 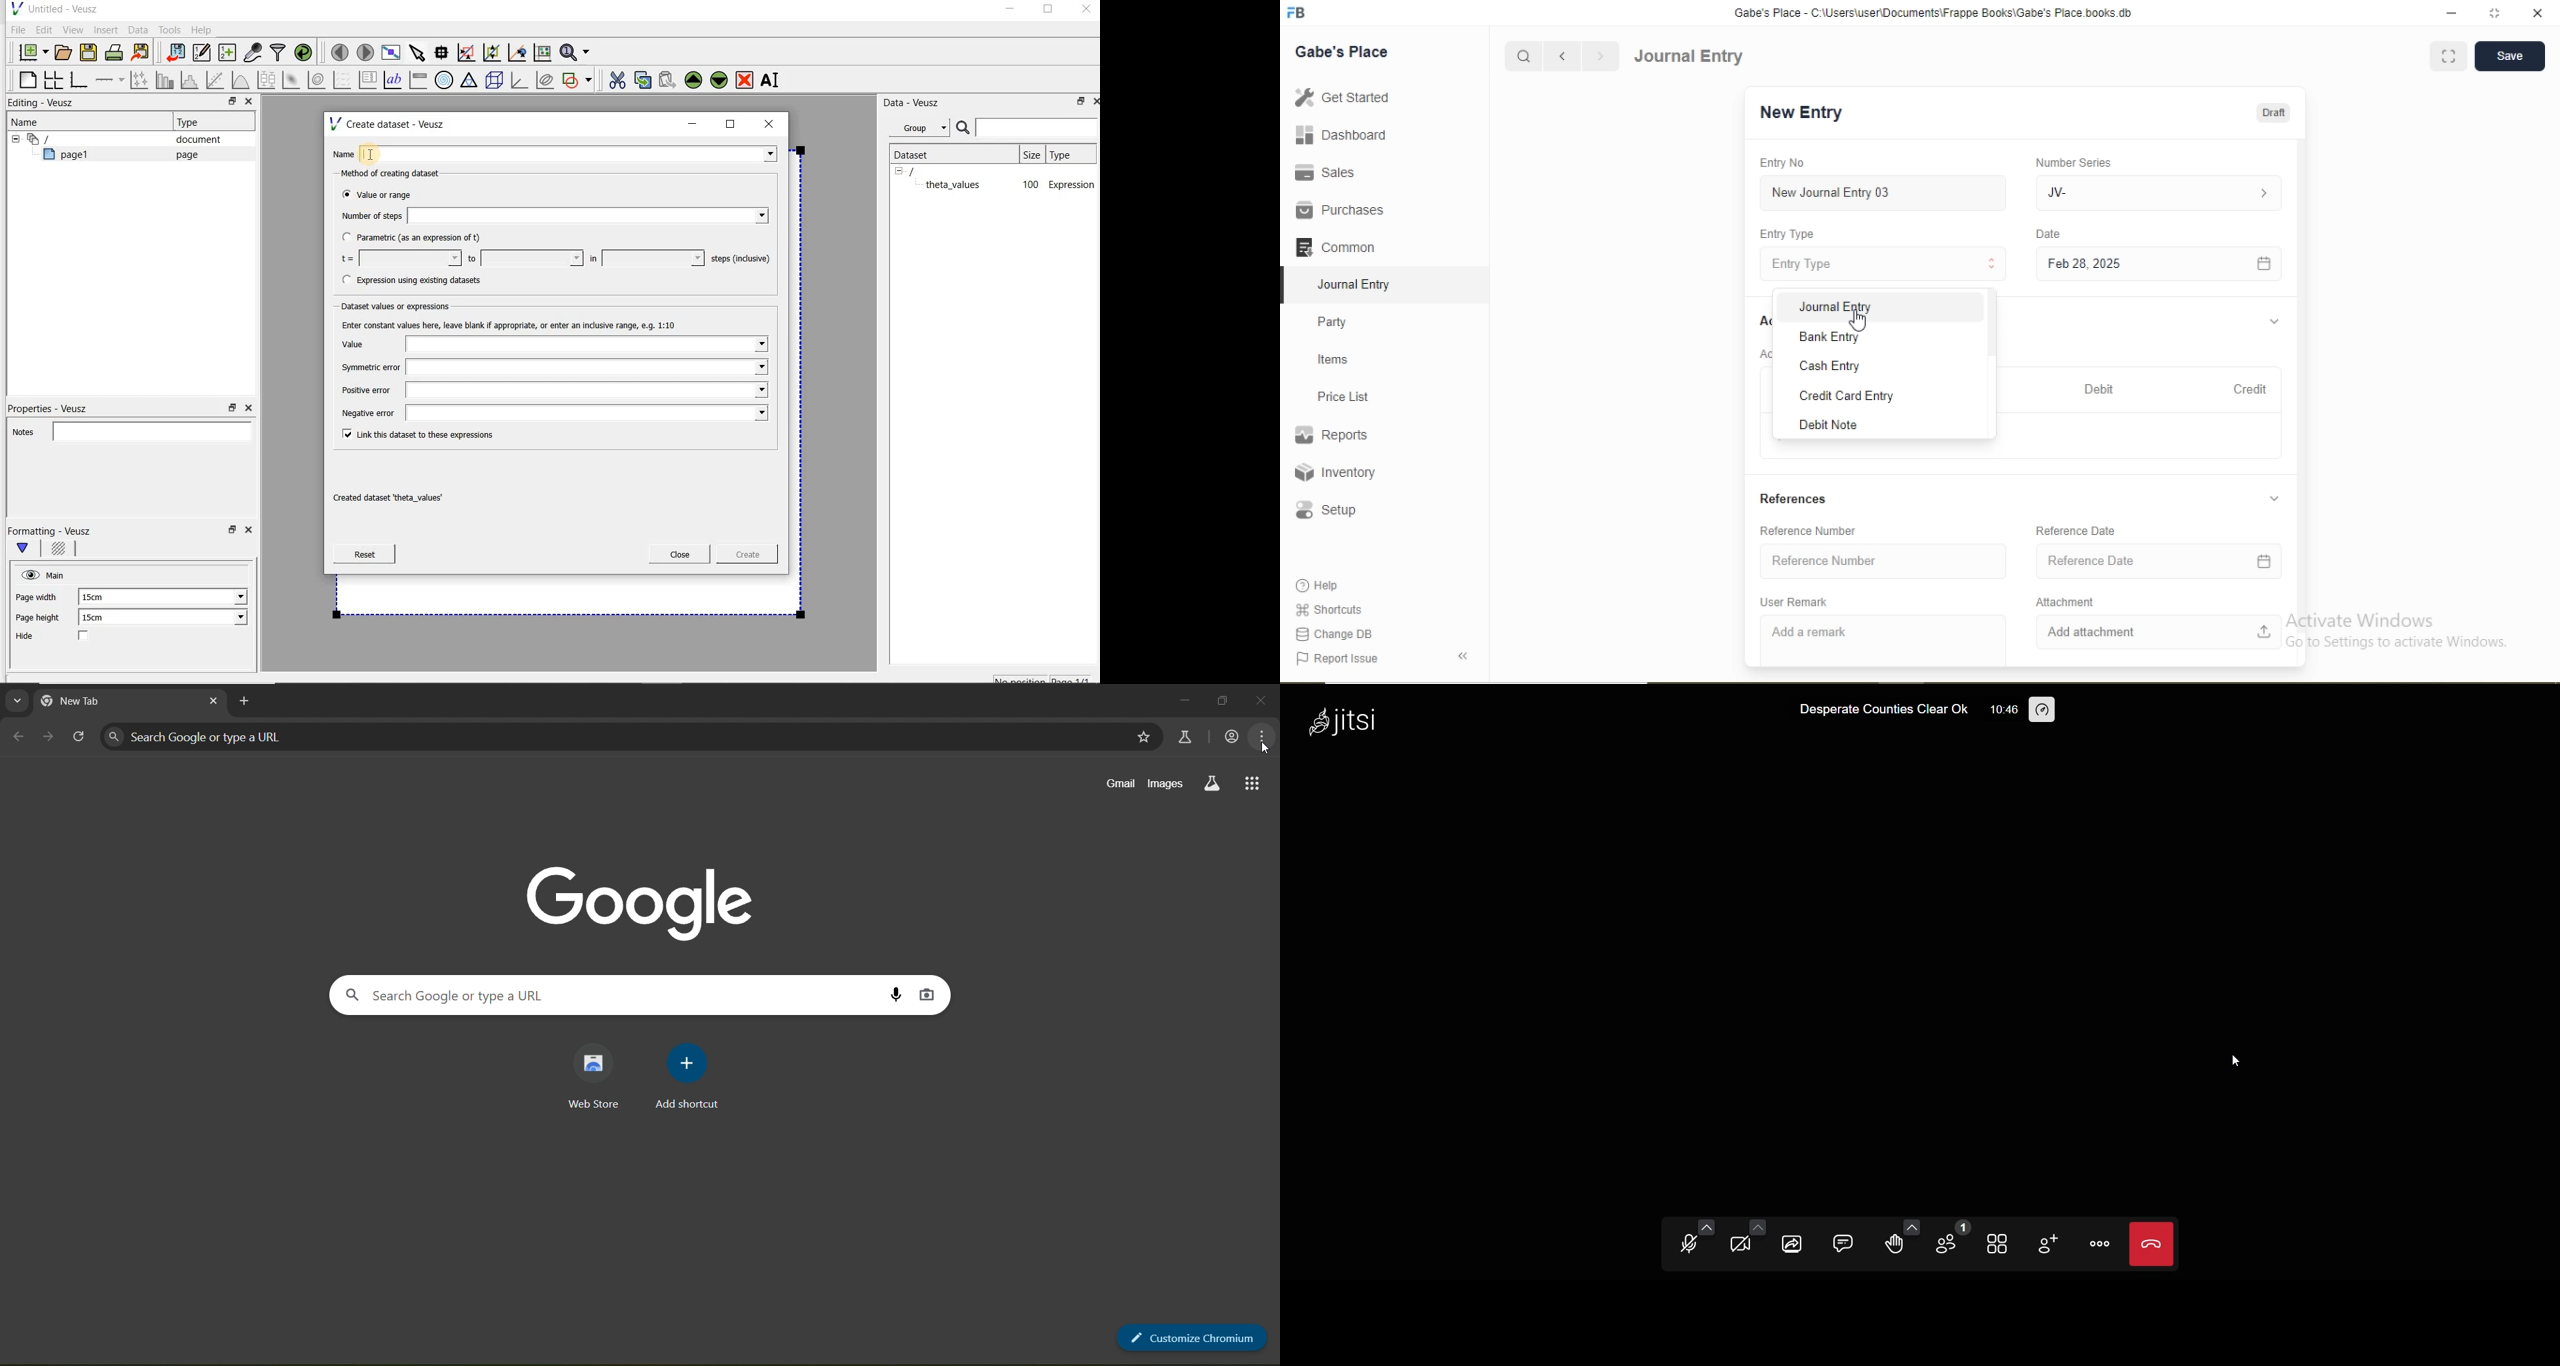 I want to click on Draft, so click(x=2273, y=114).